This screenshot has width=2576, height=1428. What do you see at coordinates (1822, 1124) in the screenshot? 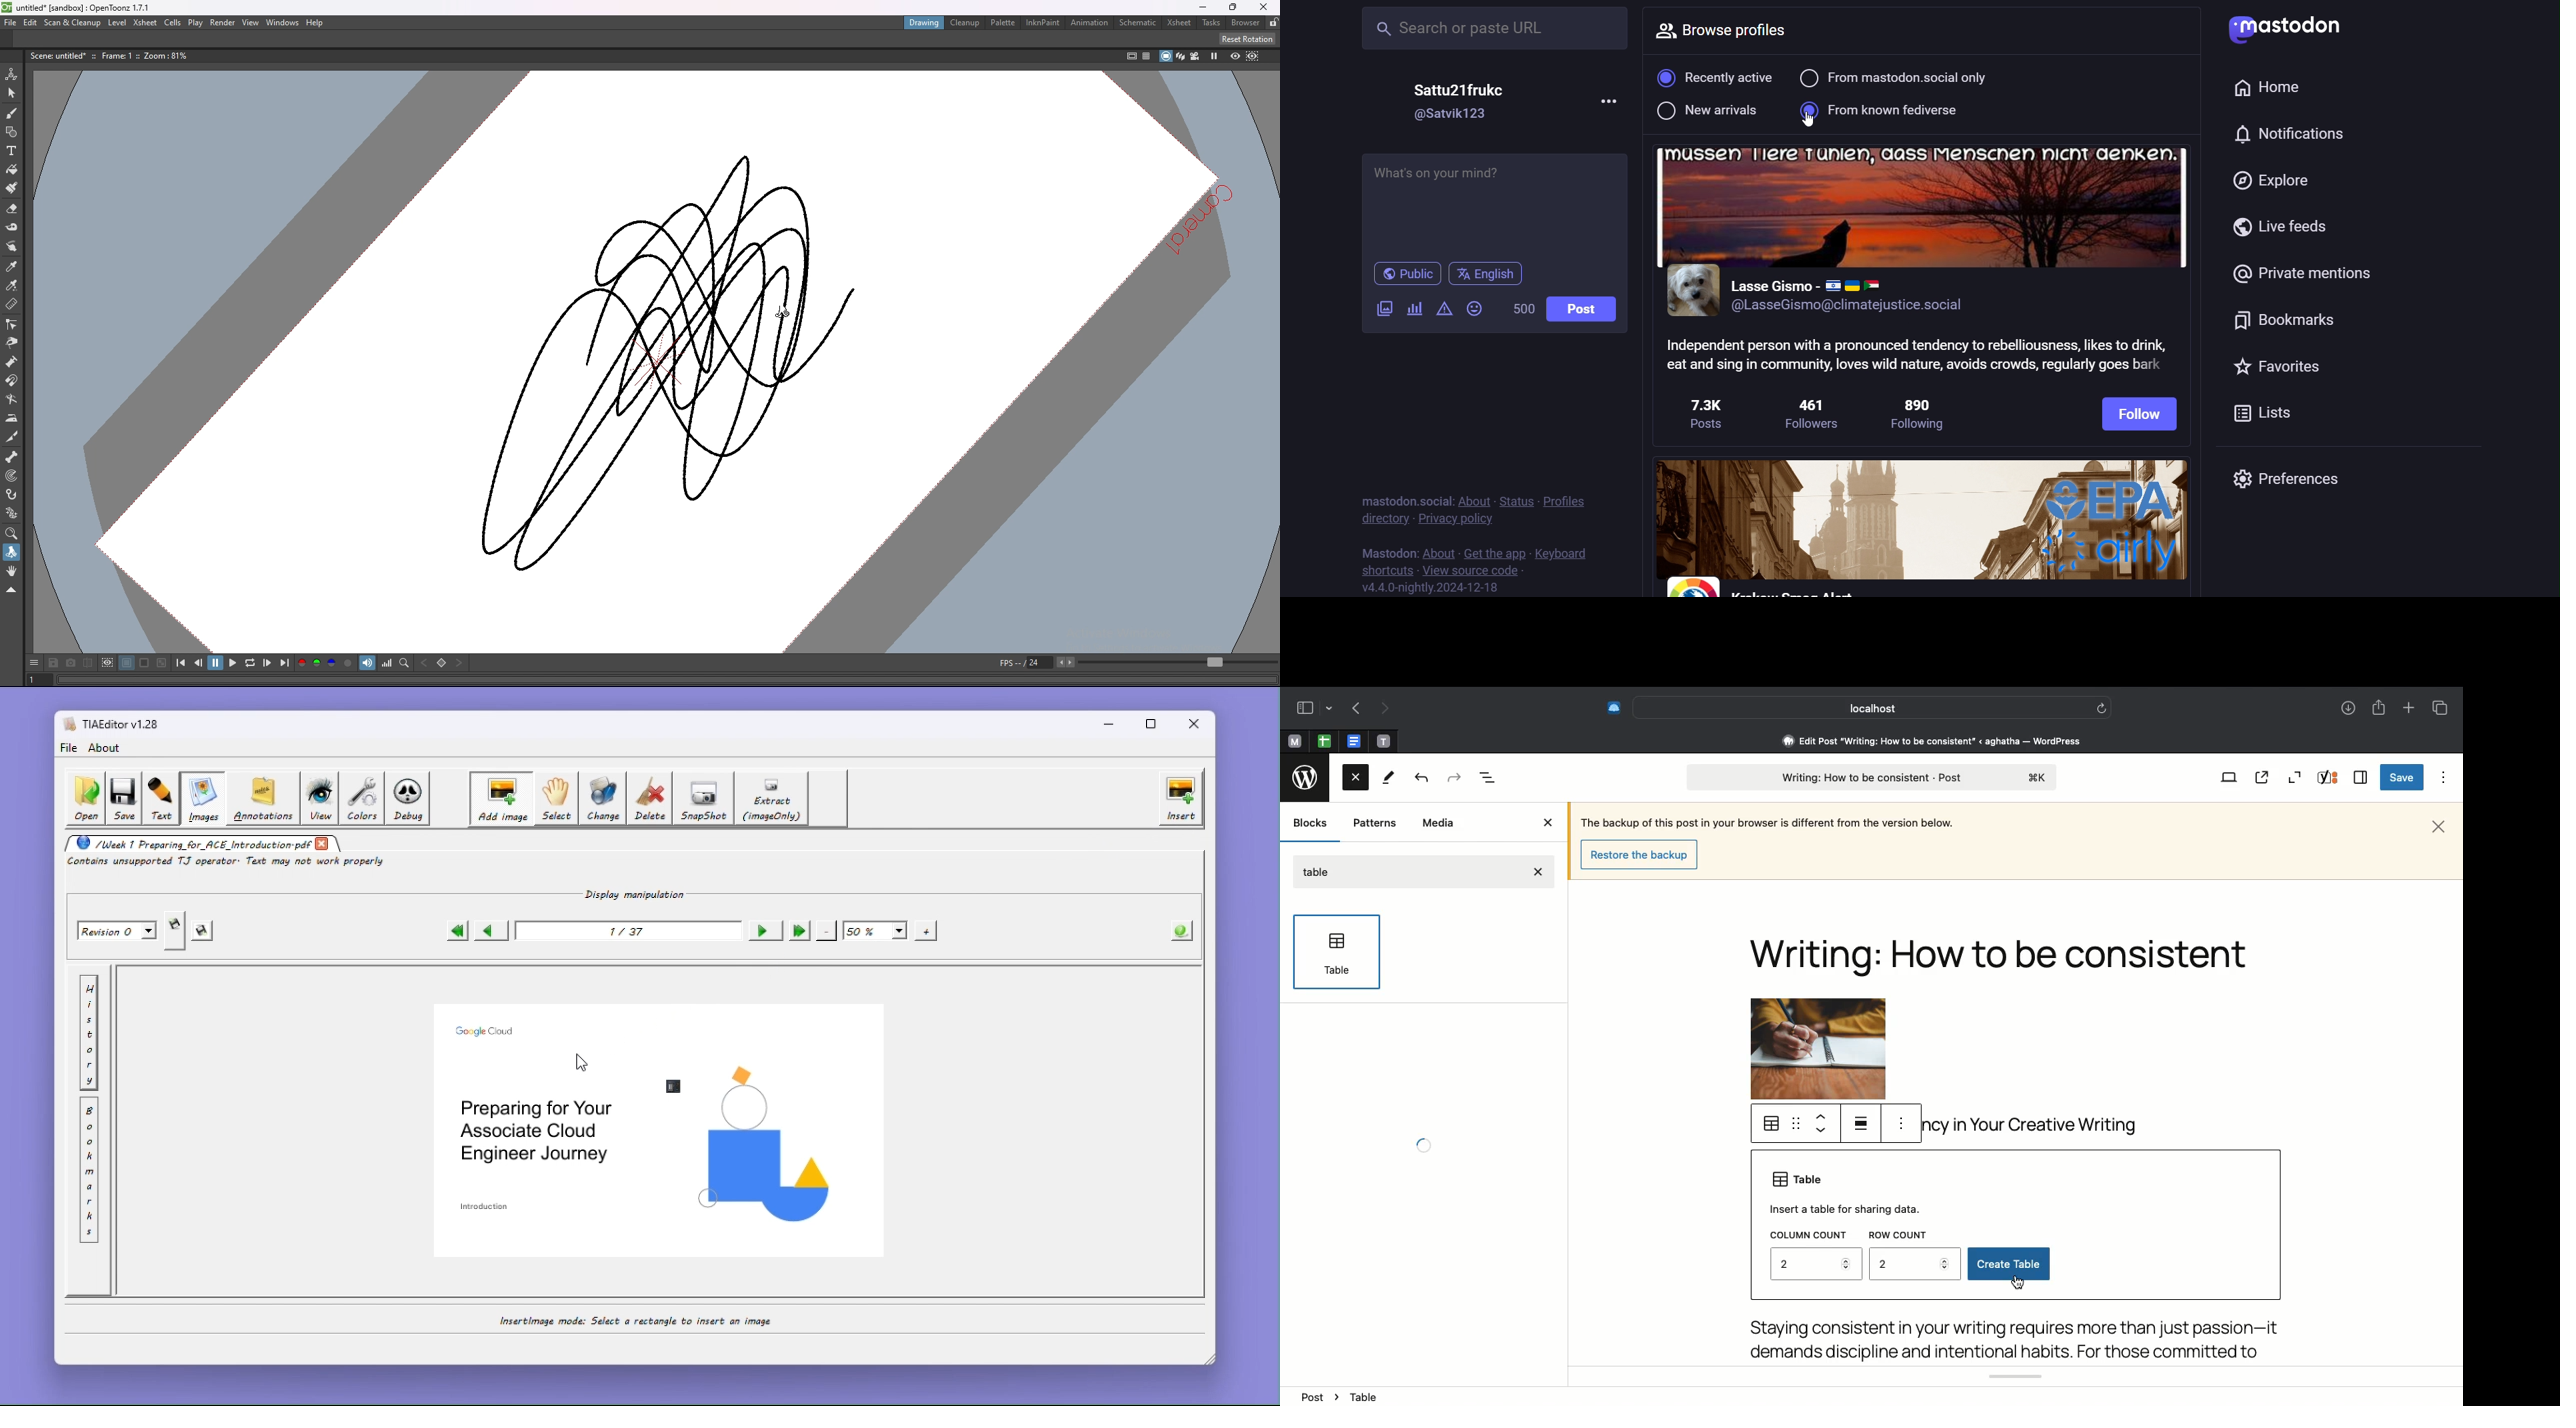
I see `Move up move down` at bounding box center [1822, 1124].